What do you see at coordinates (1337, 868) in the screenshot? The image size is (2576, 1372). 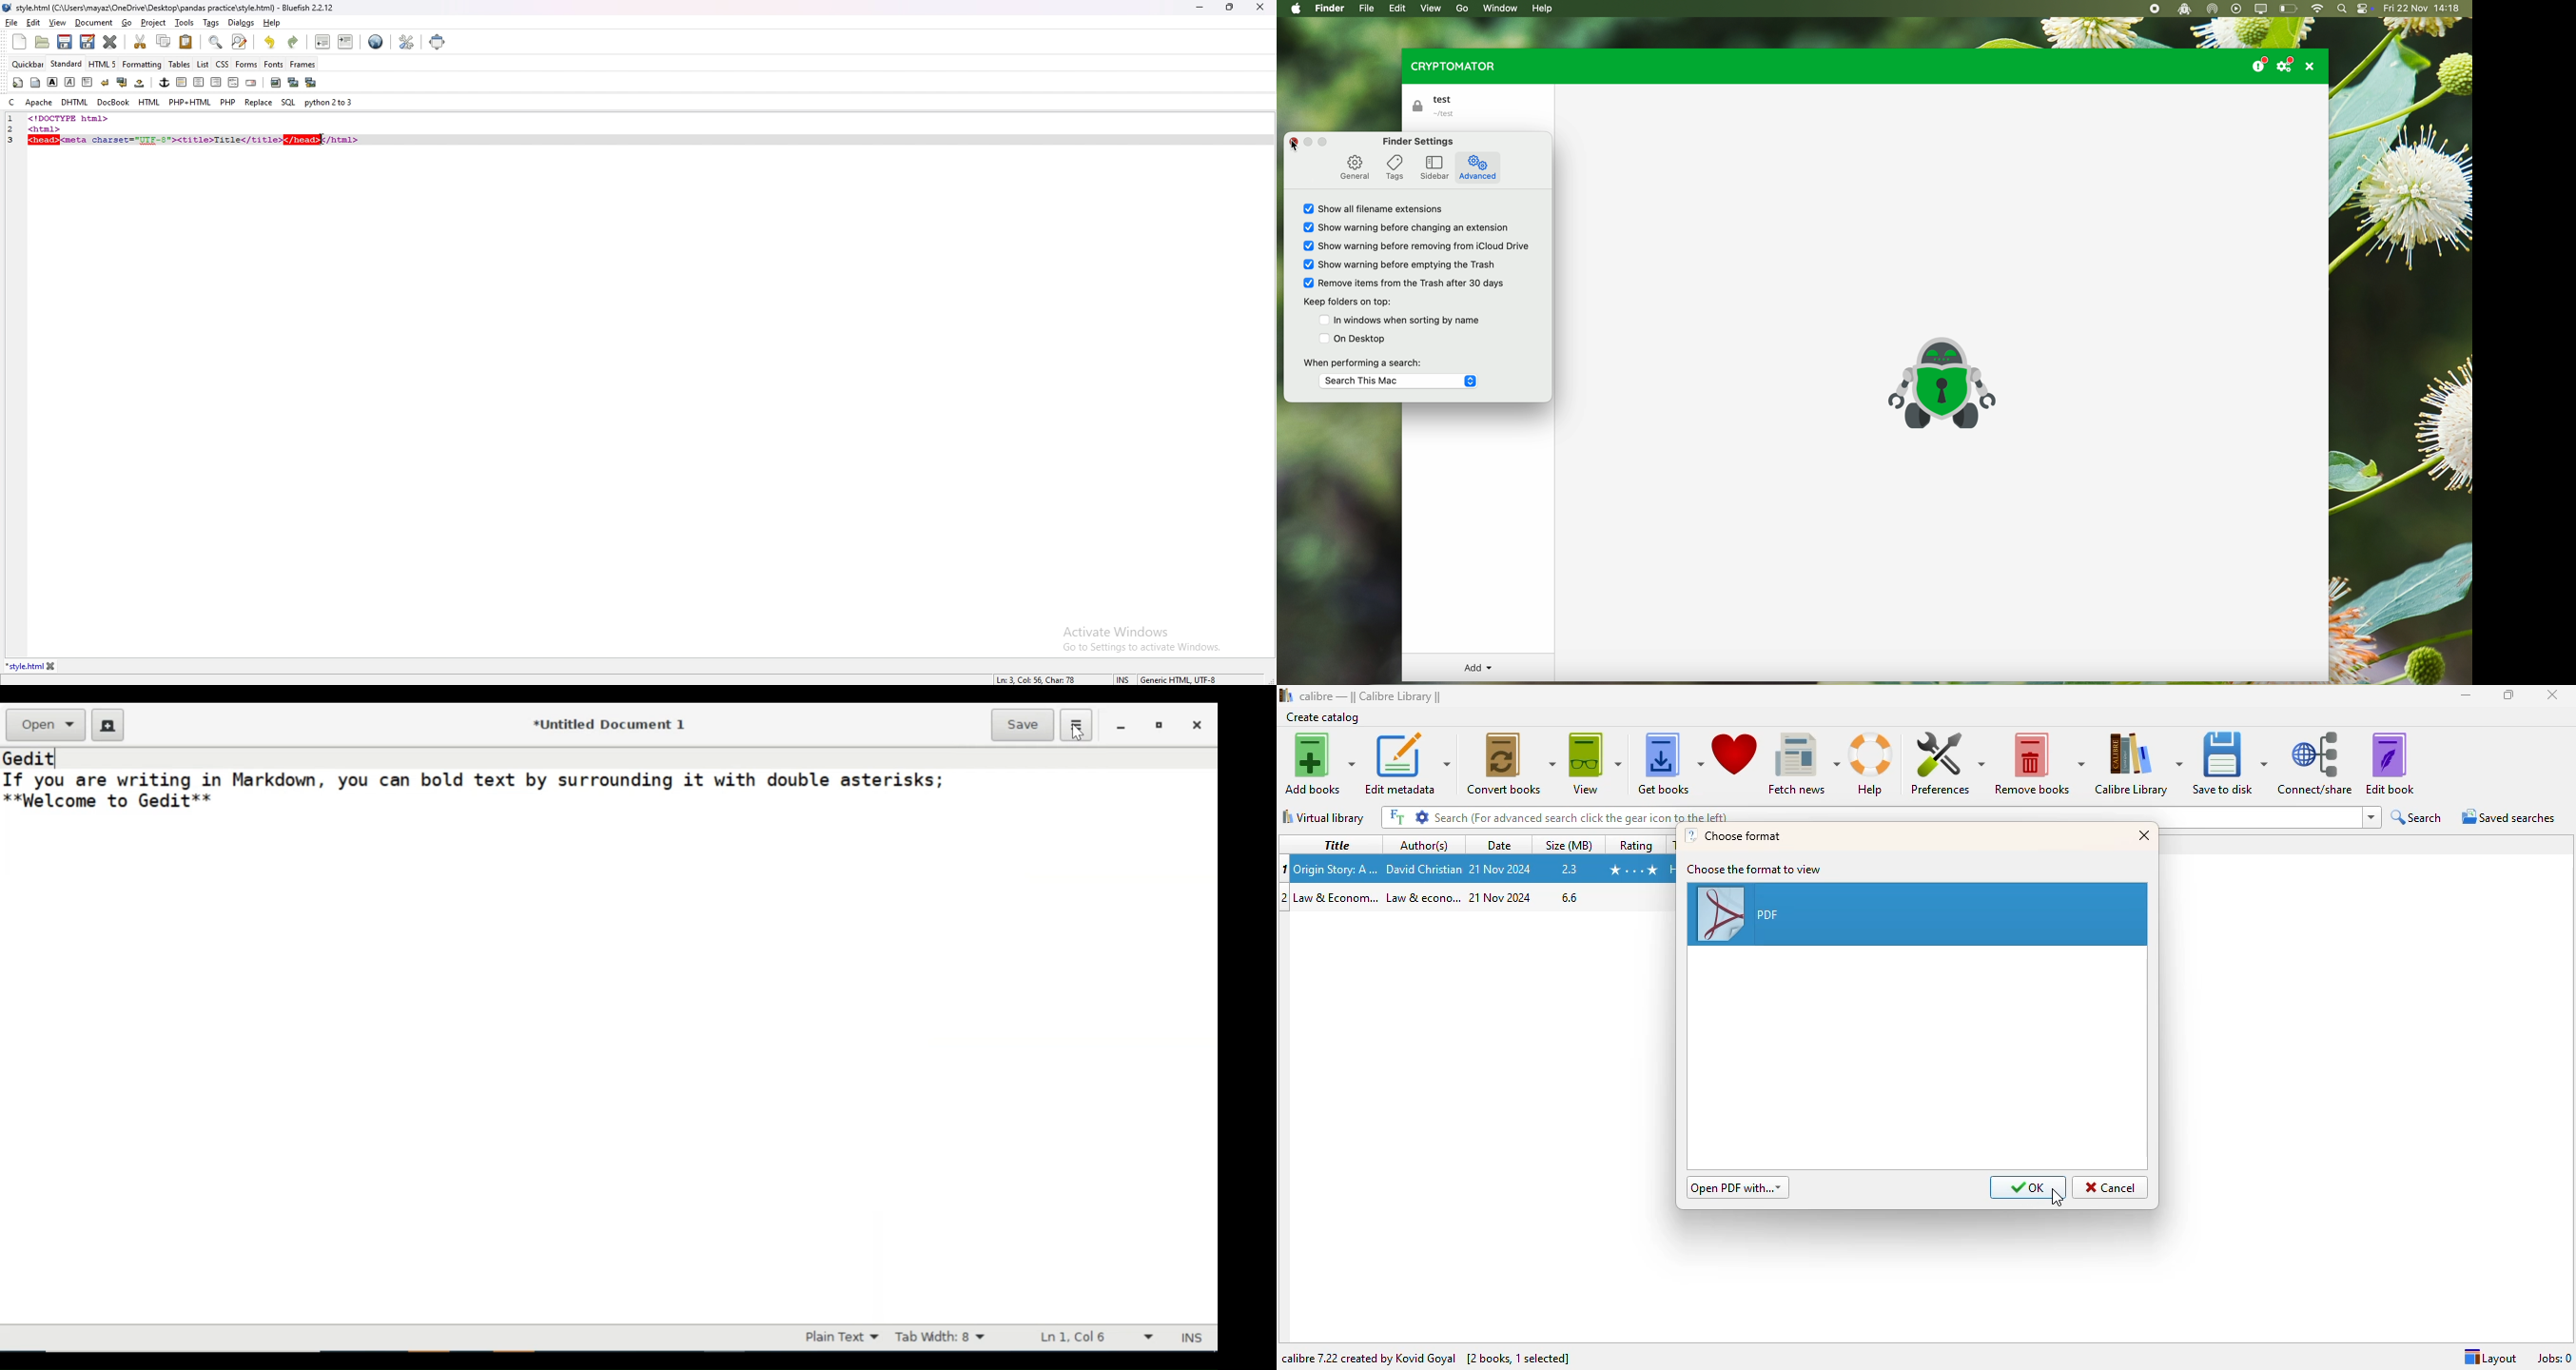 I see `Title` at bounding box center [1337, 868].